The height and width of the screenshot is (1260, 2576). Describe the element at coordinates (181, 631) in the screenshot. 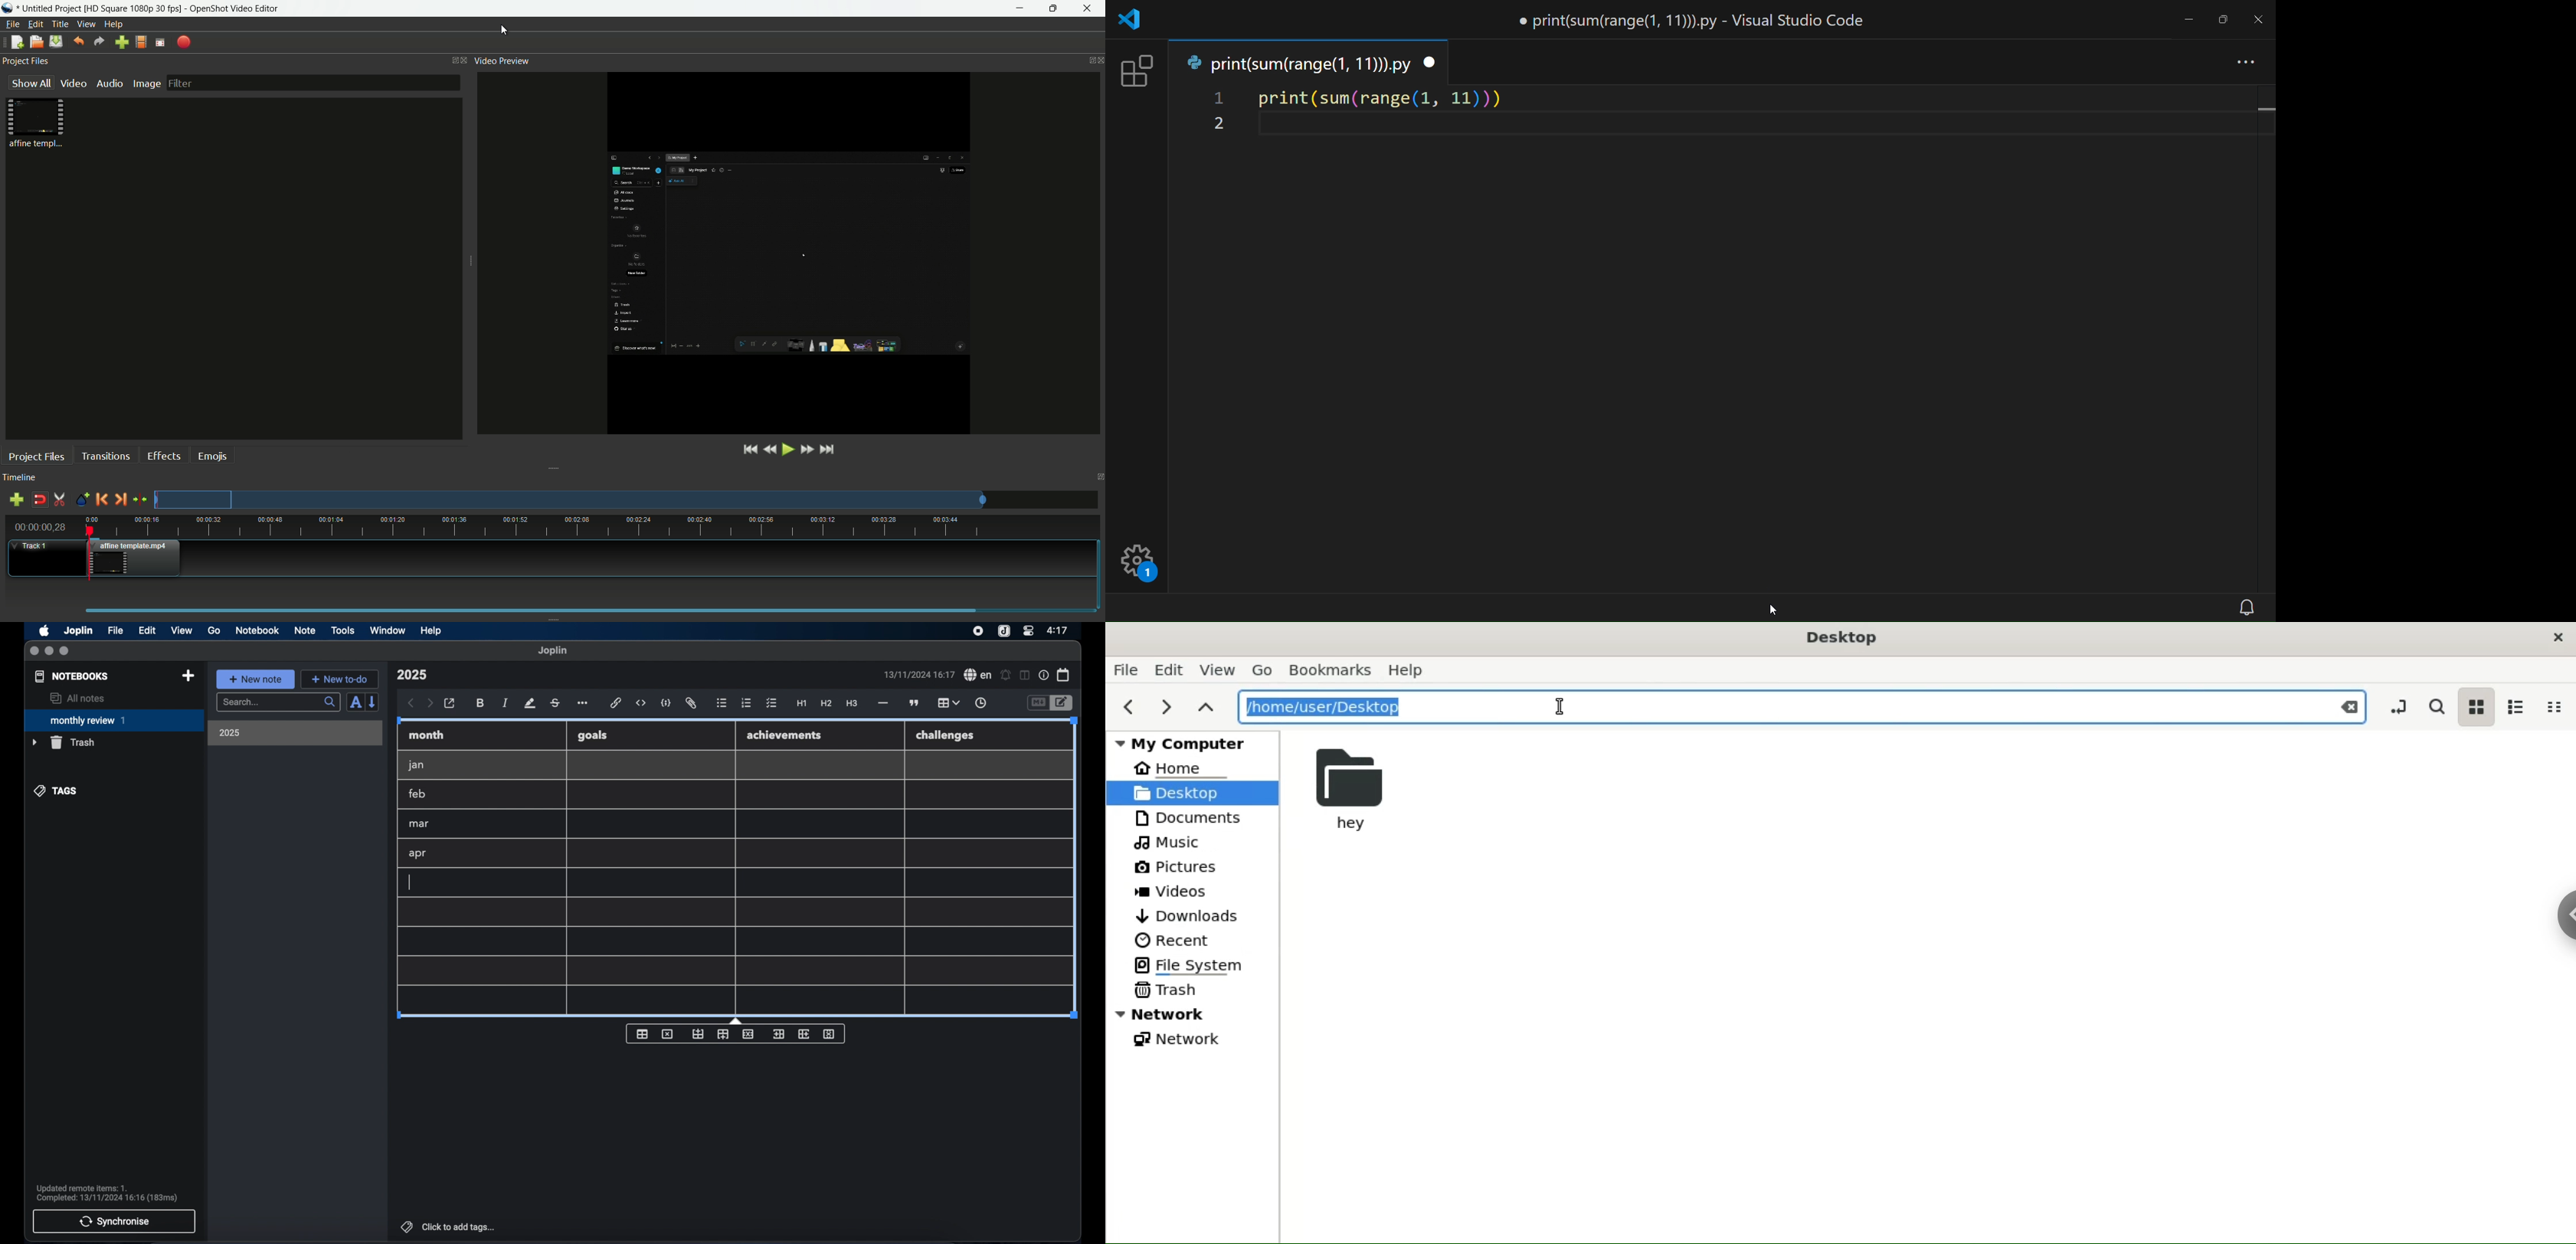

I see `view` at that location.